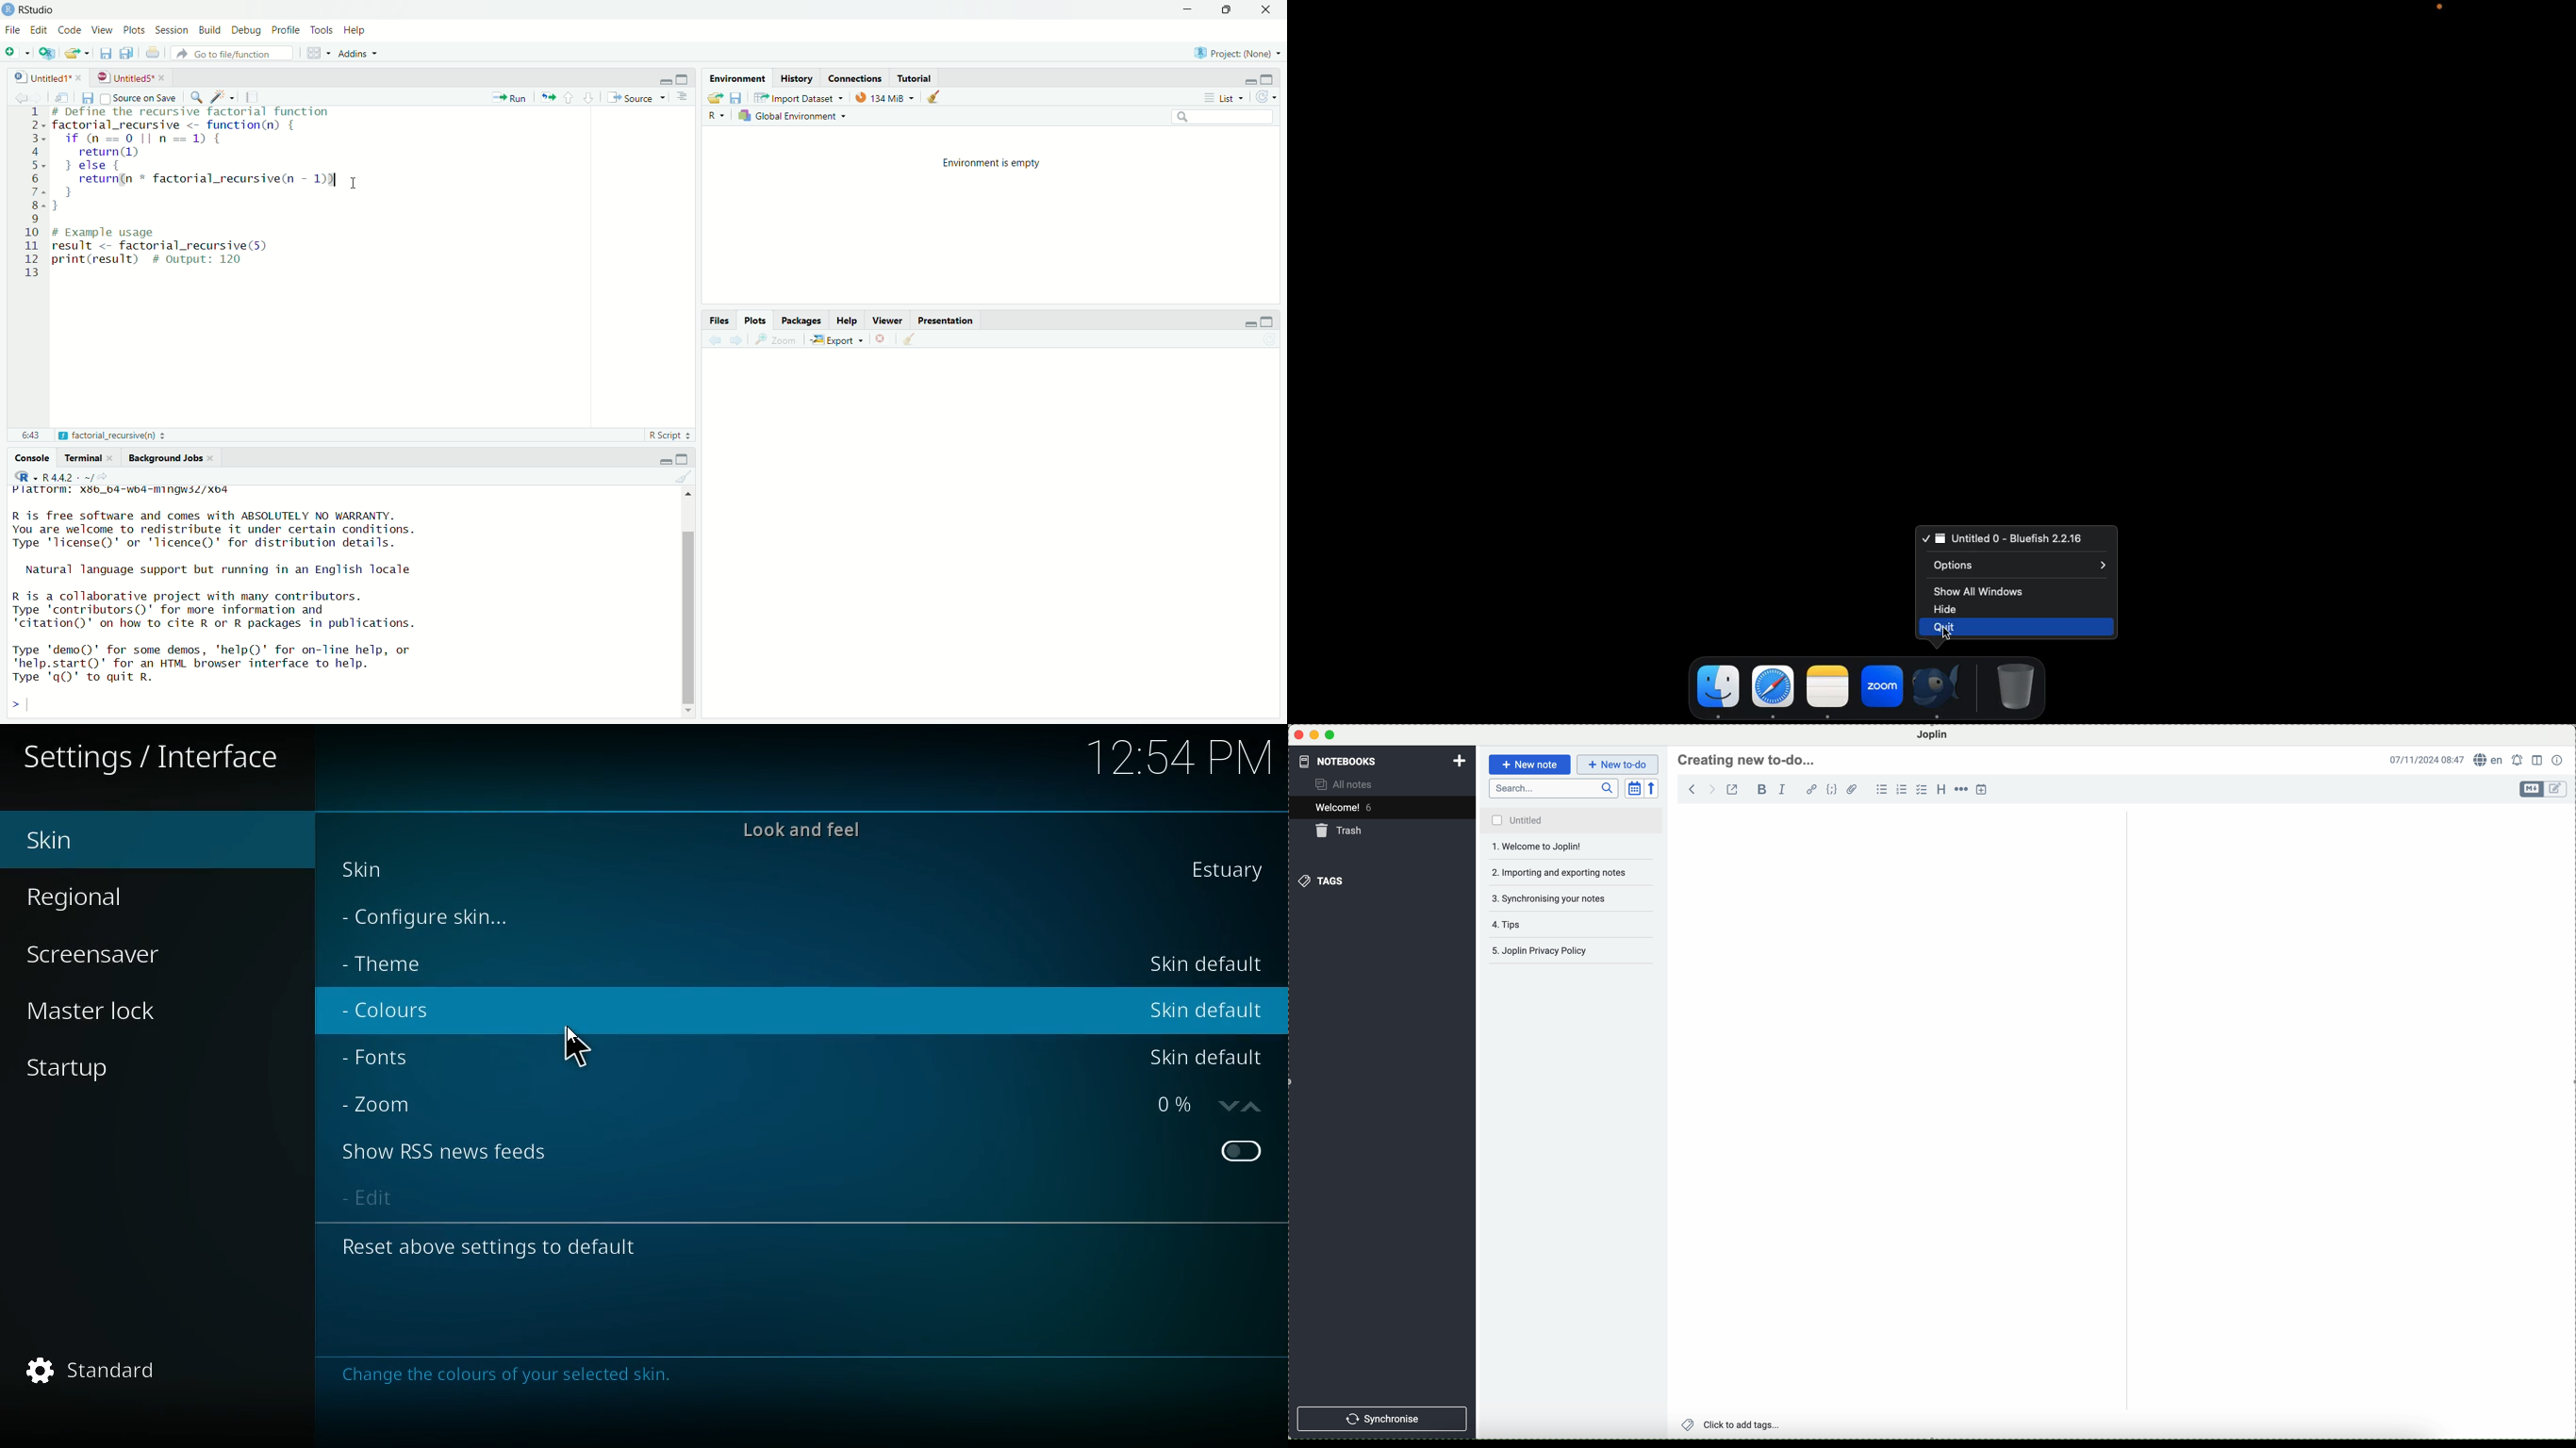 The width and height of the screenshot is (2576, 1456). What do you see at coordinates (1692, 788) in the screenshot?
I see `back` at bounding box center [1692, 788].